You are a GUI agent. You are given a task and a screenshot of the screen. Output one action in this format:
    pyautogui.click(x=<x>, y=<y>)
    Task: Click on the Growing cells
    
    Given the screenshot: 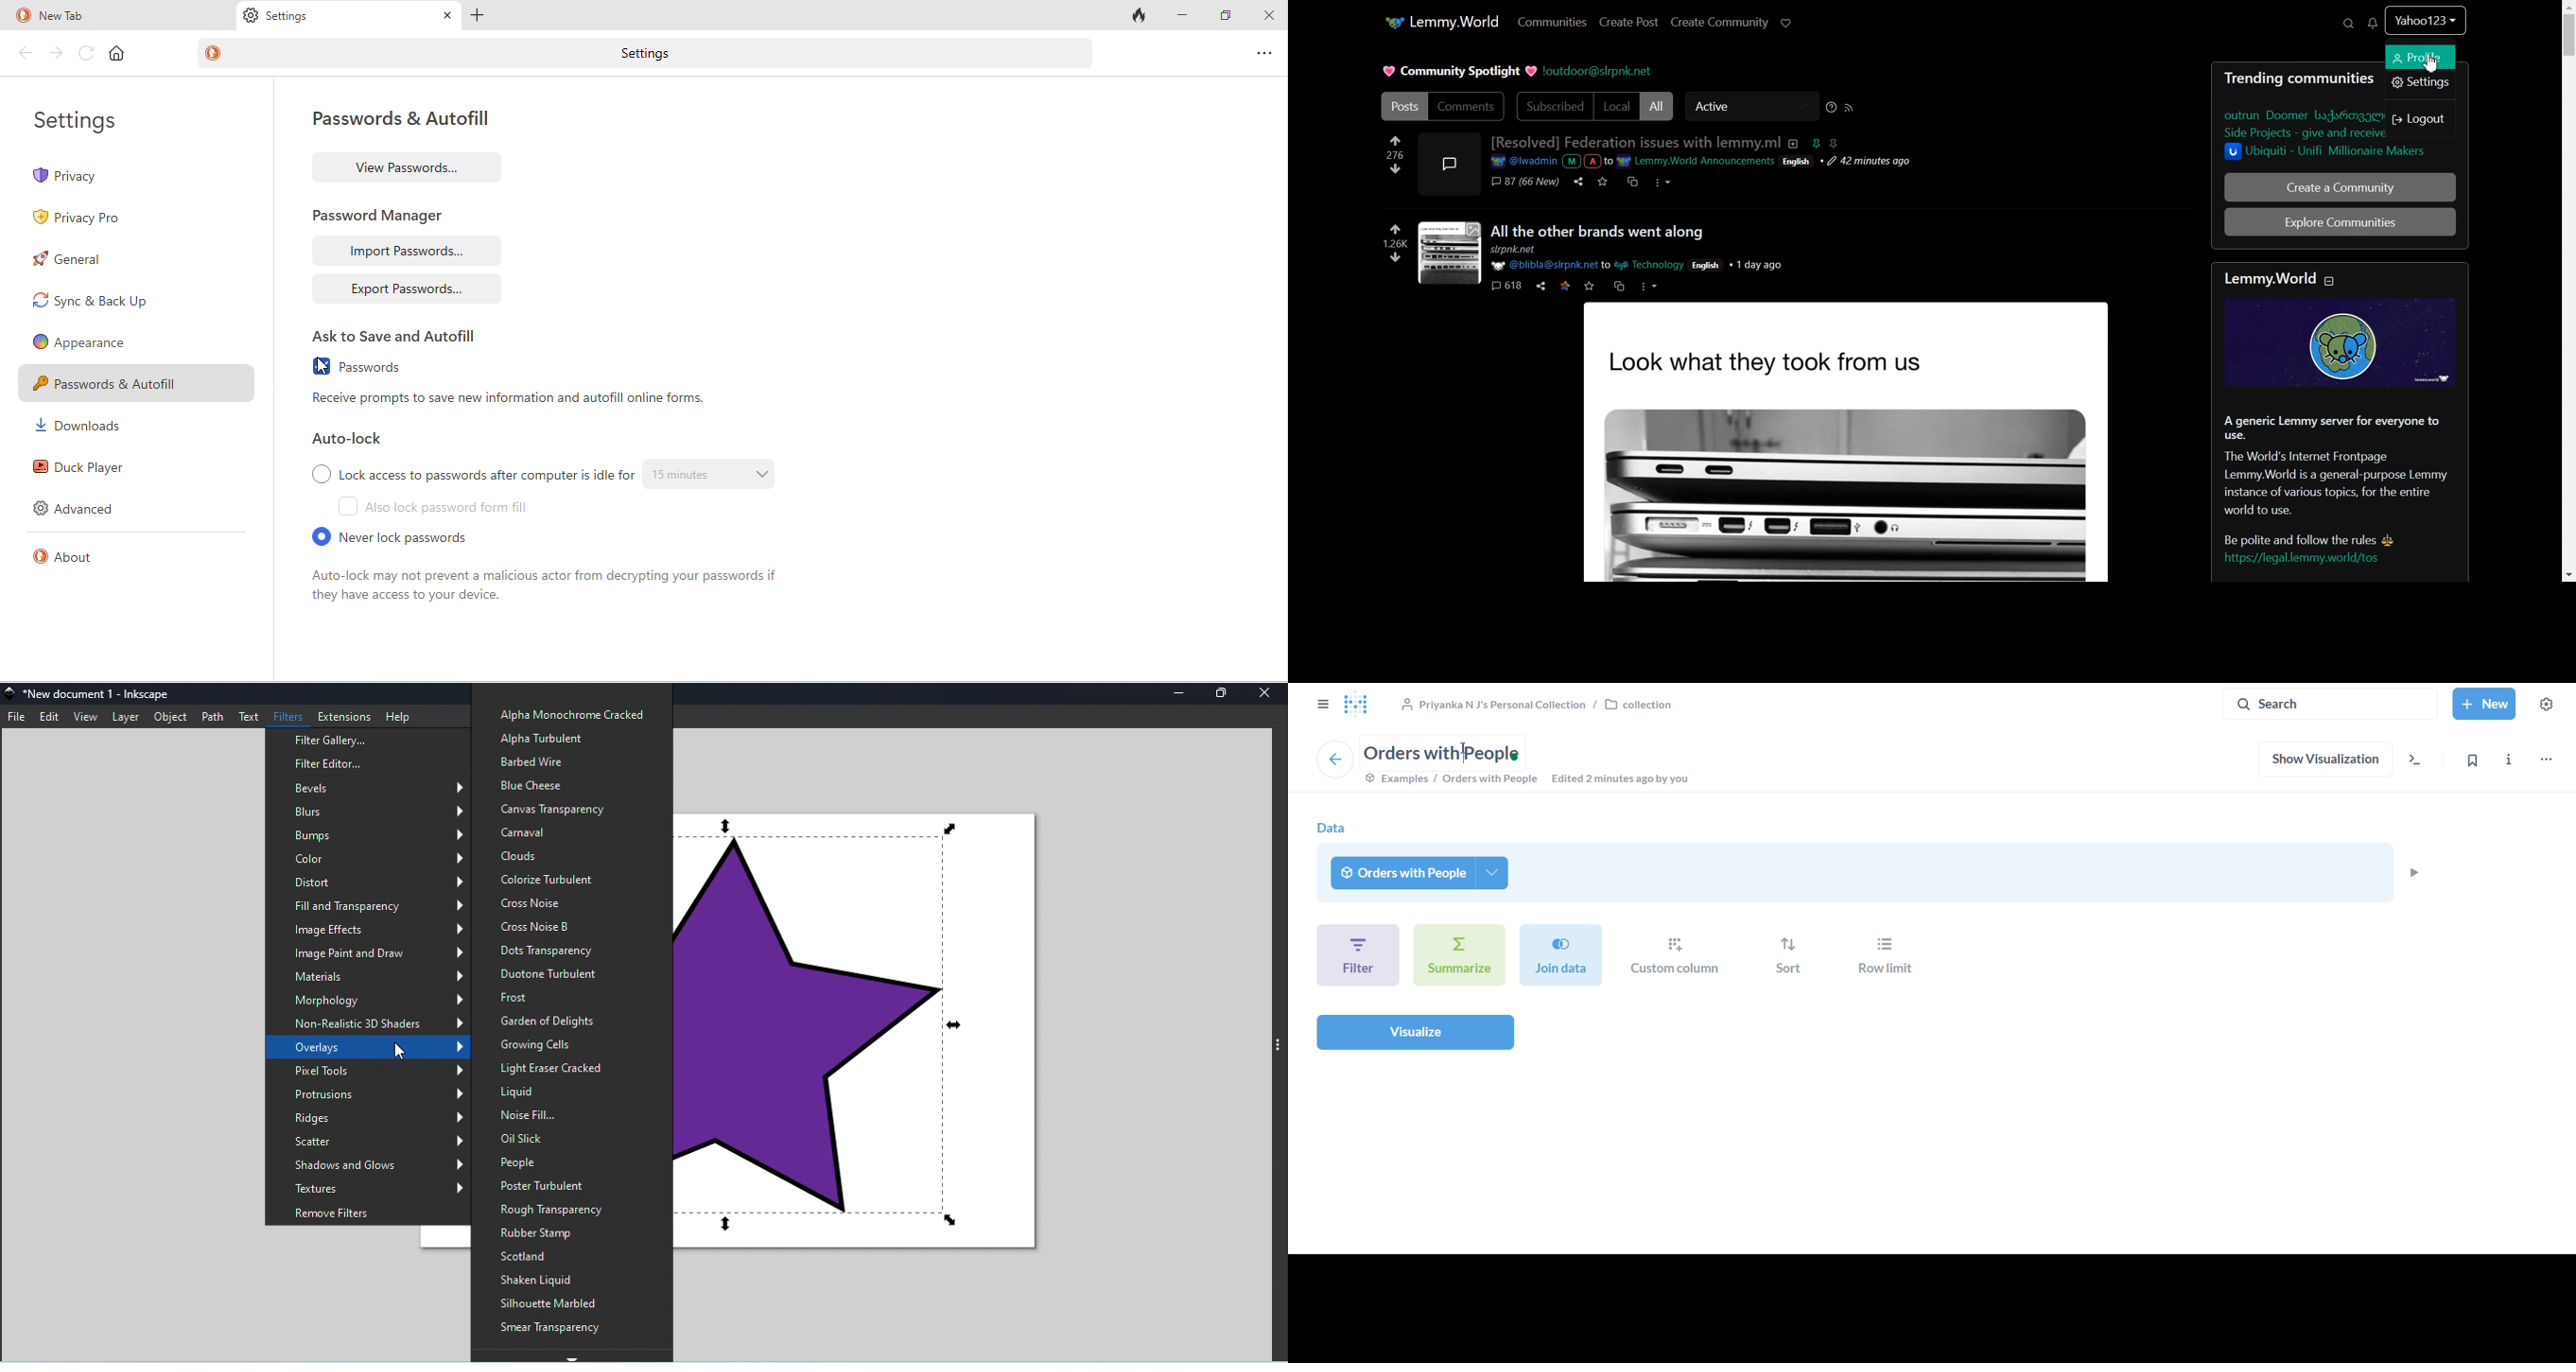 What is the action you would take?
    pyautogui.click(x=552, y=1044)
    